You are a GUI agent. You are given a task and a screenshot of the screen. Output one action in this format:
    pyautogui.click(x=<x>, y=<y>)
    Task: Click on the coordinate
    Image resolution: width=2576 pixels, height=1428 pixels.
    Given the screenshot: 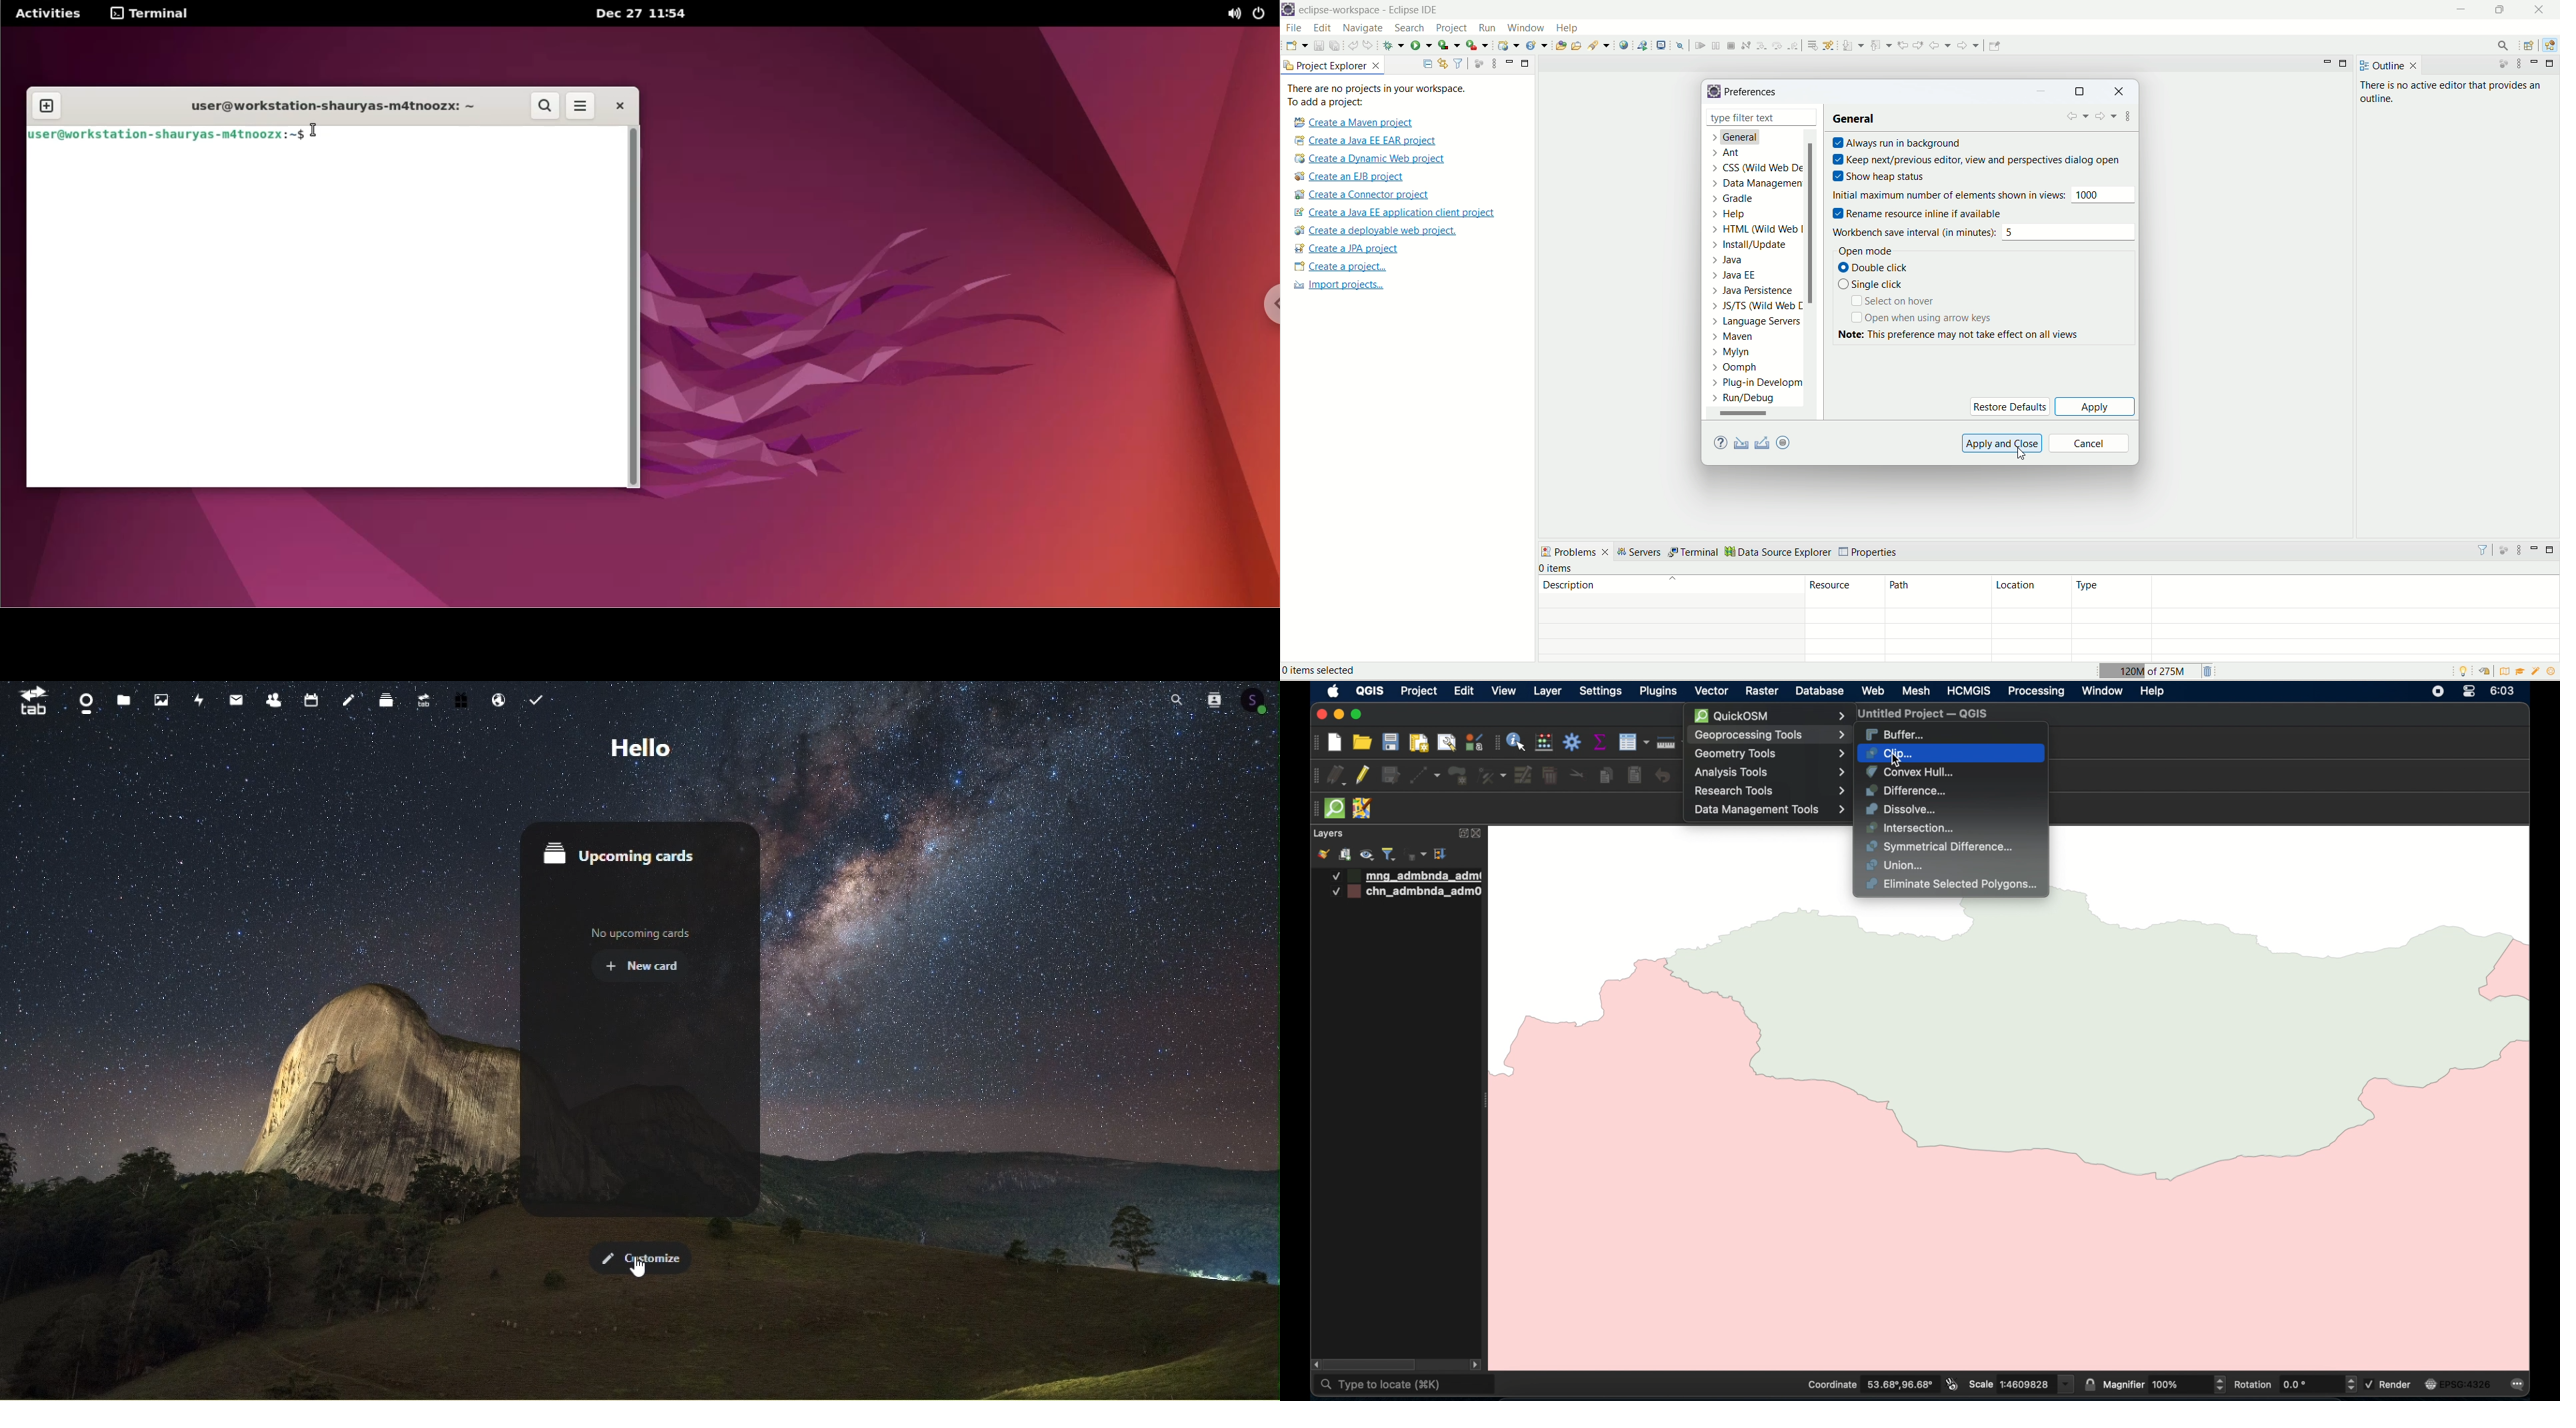 What is the action you would take?
    pyautogui.click(x=1869, y=1384)
    